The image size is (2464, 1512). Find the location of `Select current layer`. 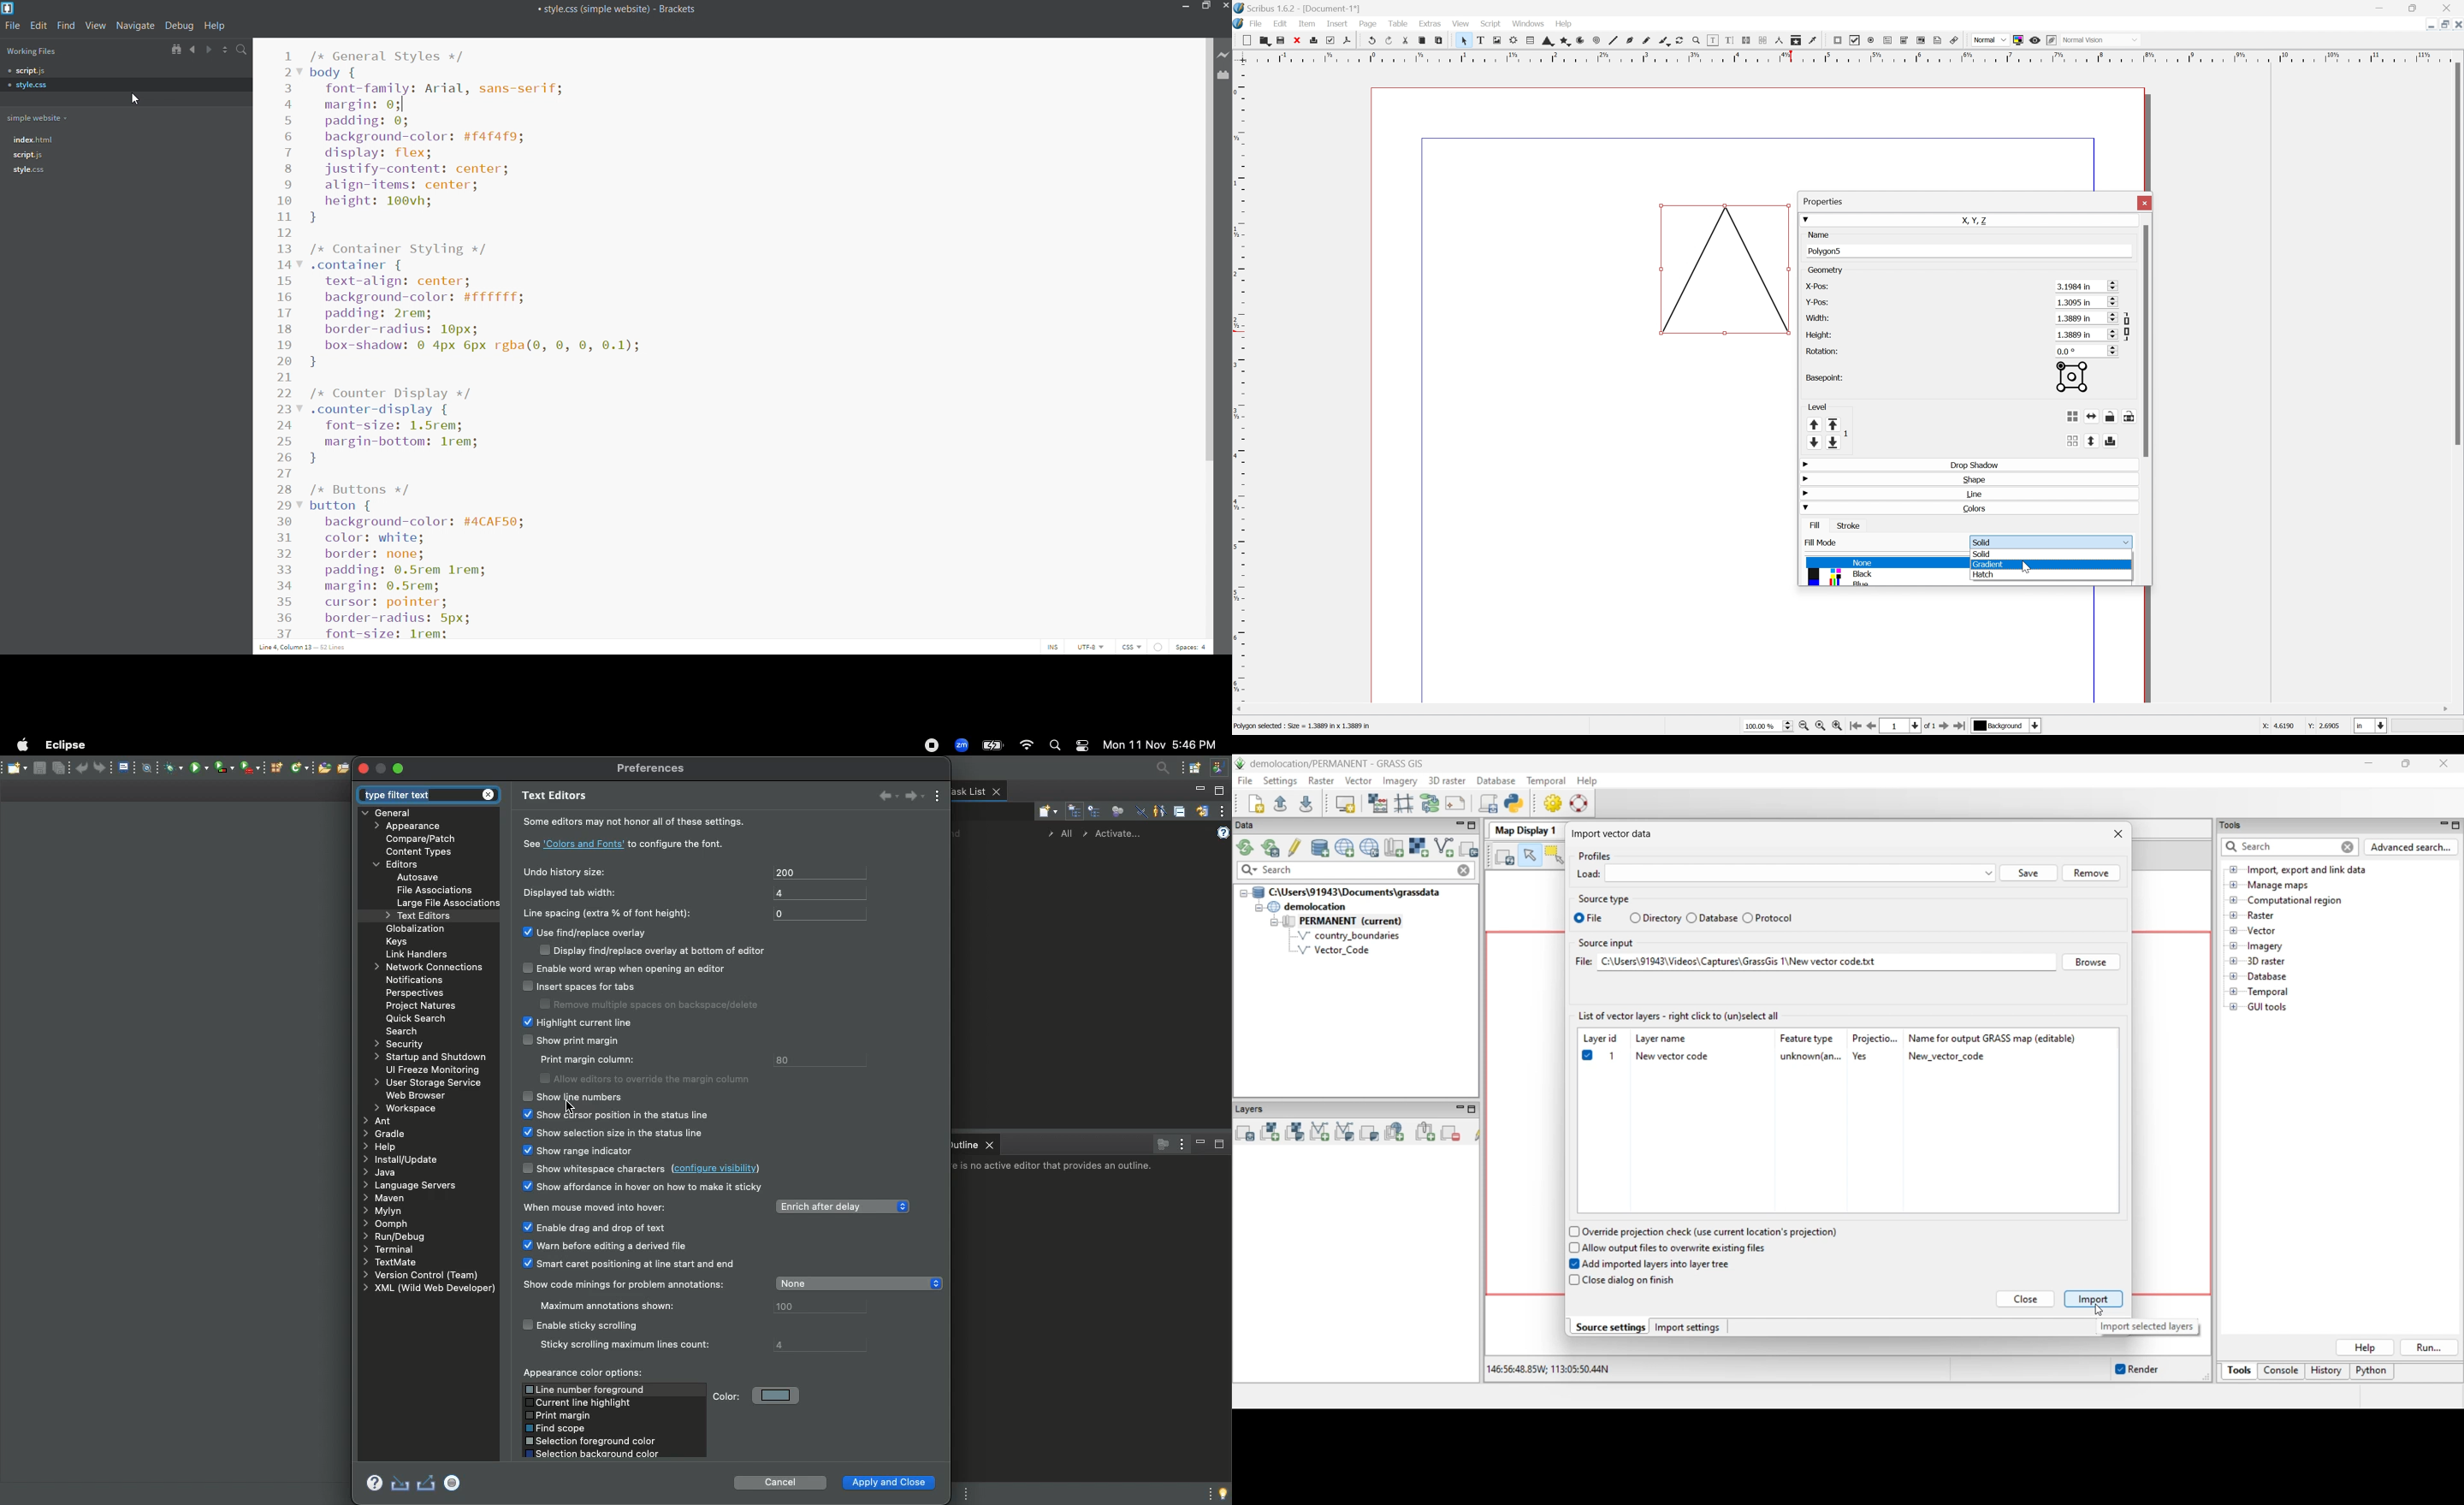

Select current layer is located at coordinates (2037, 726).